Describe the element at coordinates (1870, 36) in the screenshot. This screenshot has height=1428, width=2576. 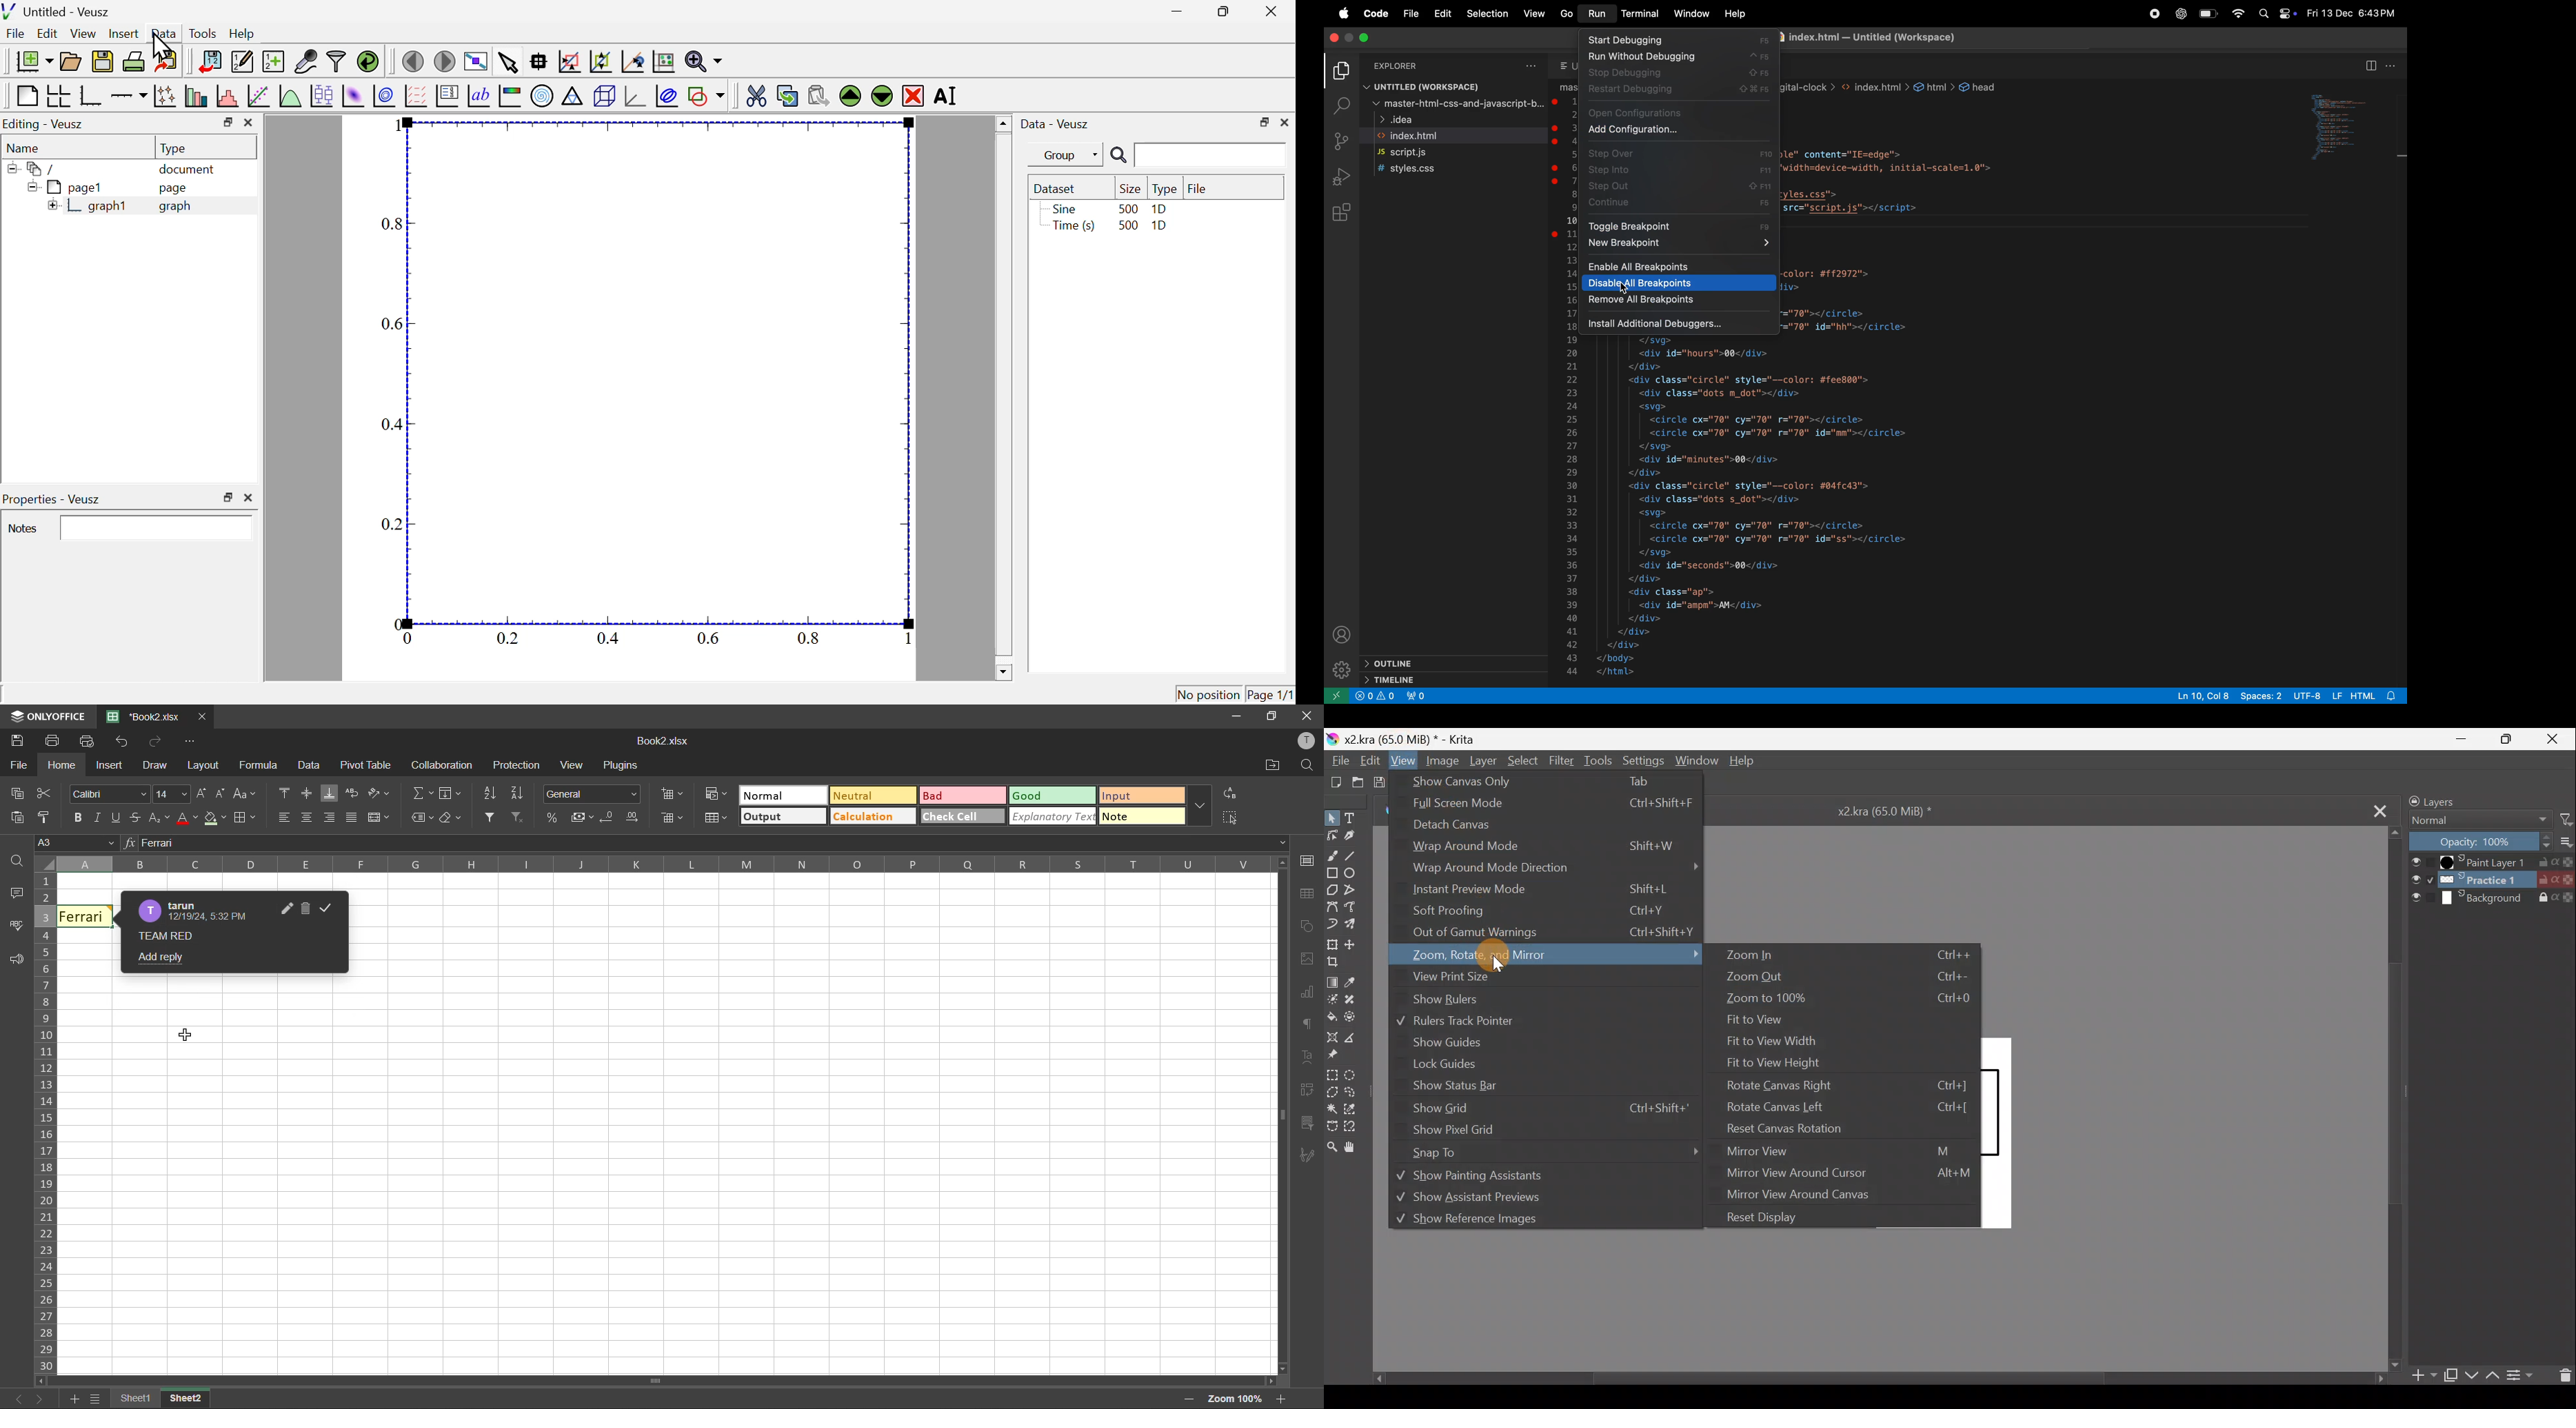
I see `index.html file page title` at that location.